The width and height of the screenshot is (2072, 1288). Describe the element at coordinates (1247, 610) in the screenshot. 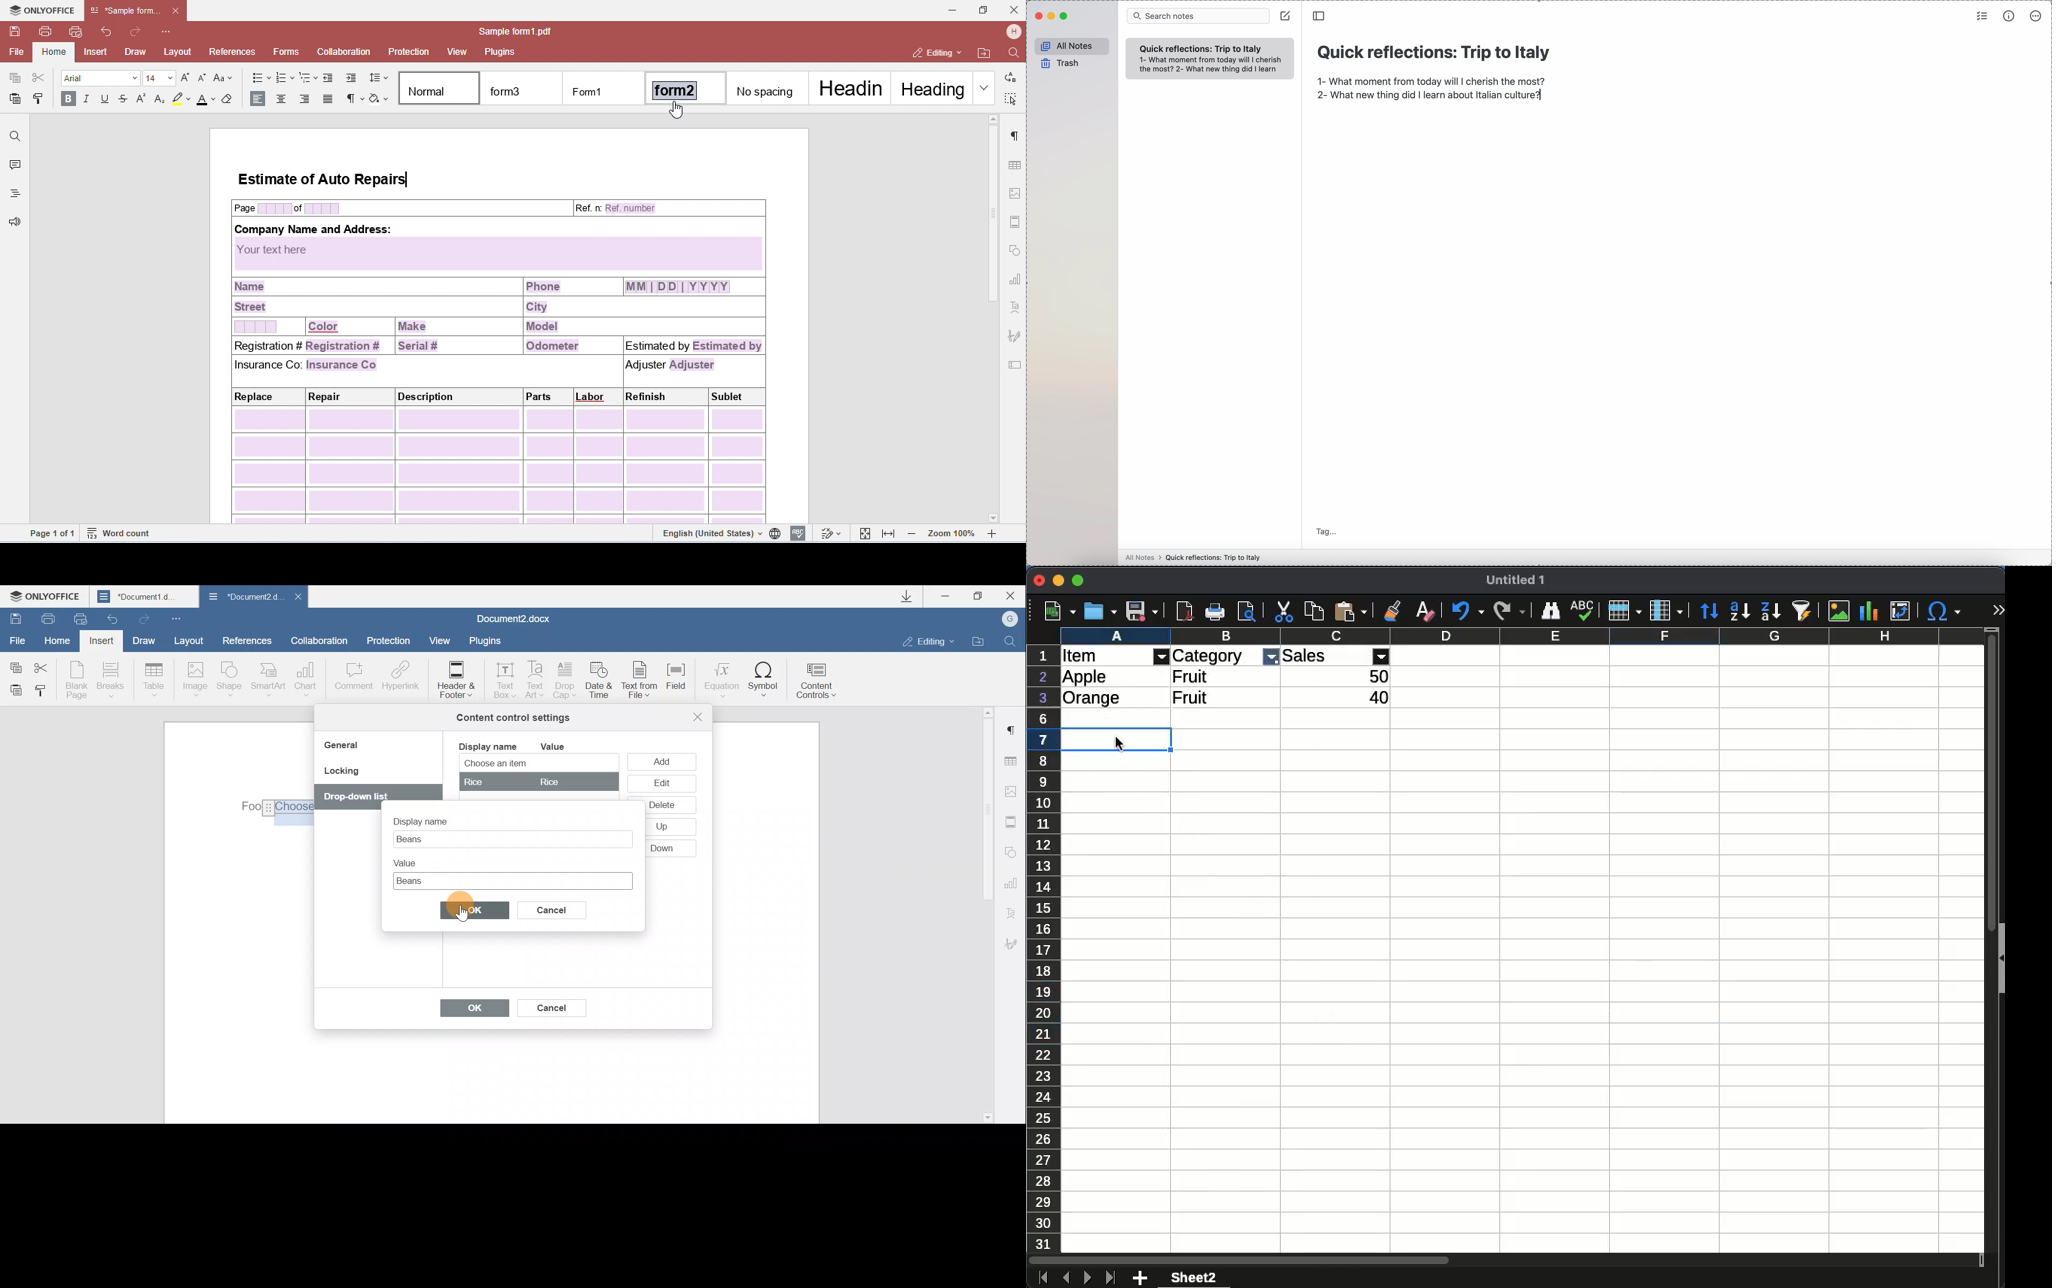

I see `print` at that location.